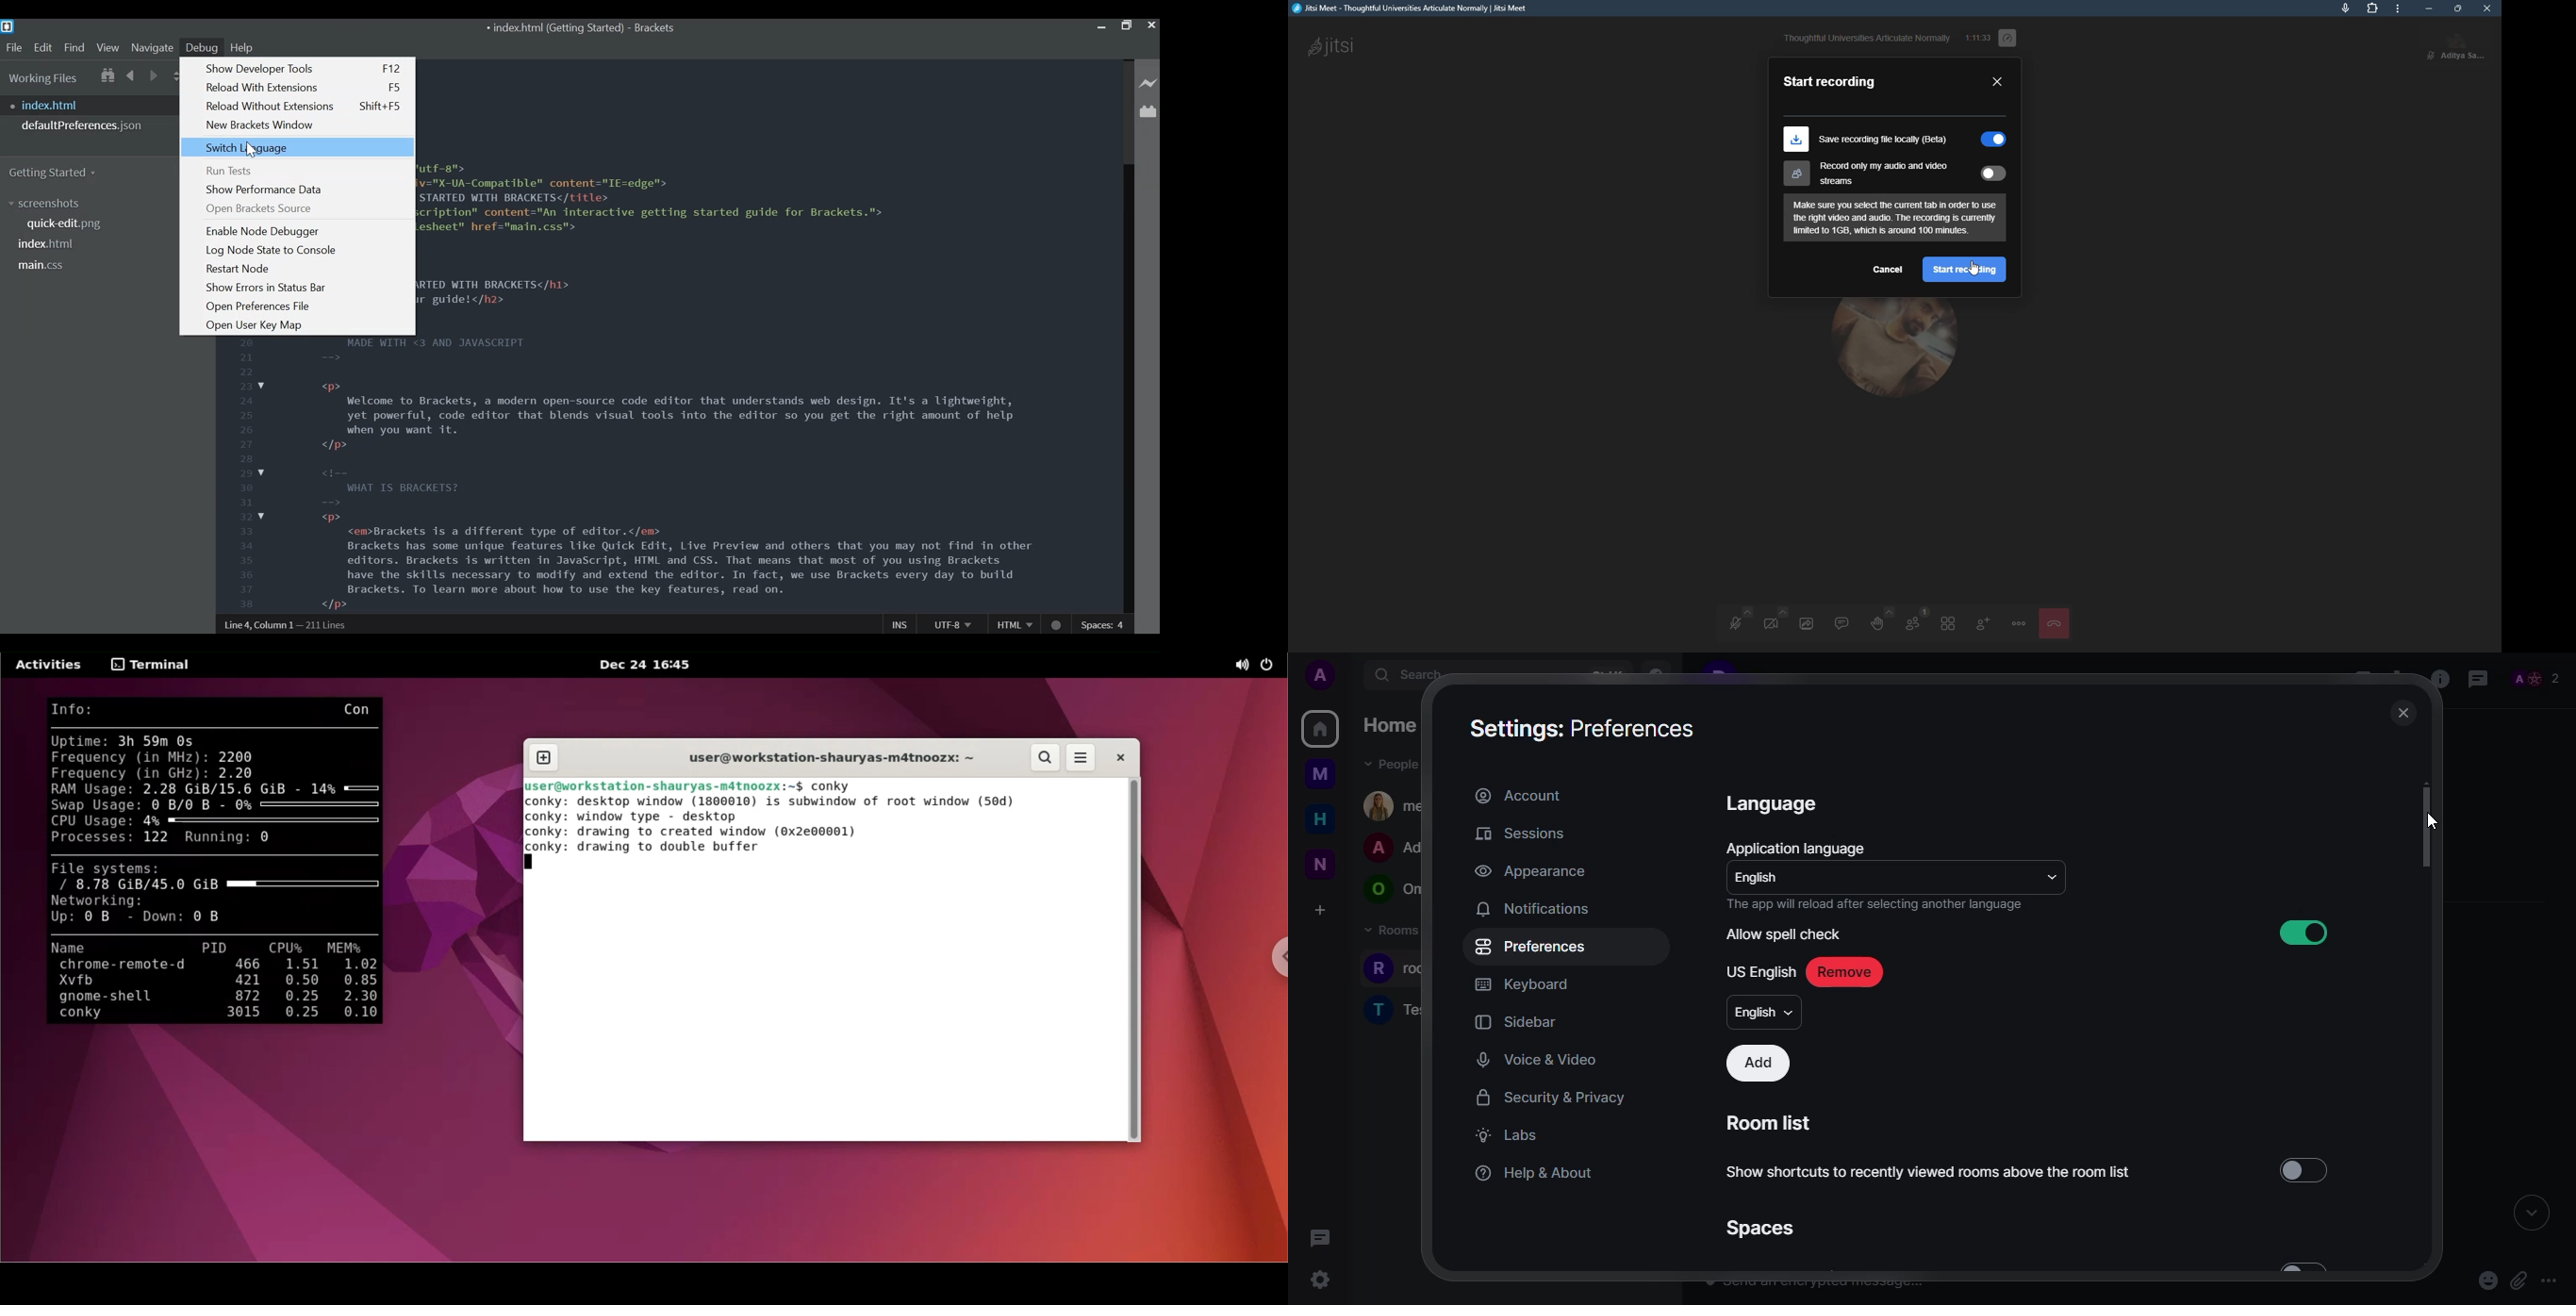 This screenshot has height=1316, width=2576. What do you see at coordinates (2306, 1169) in the screenshot?
I see `Toggle button` at bounding box center [2306, 1169].